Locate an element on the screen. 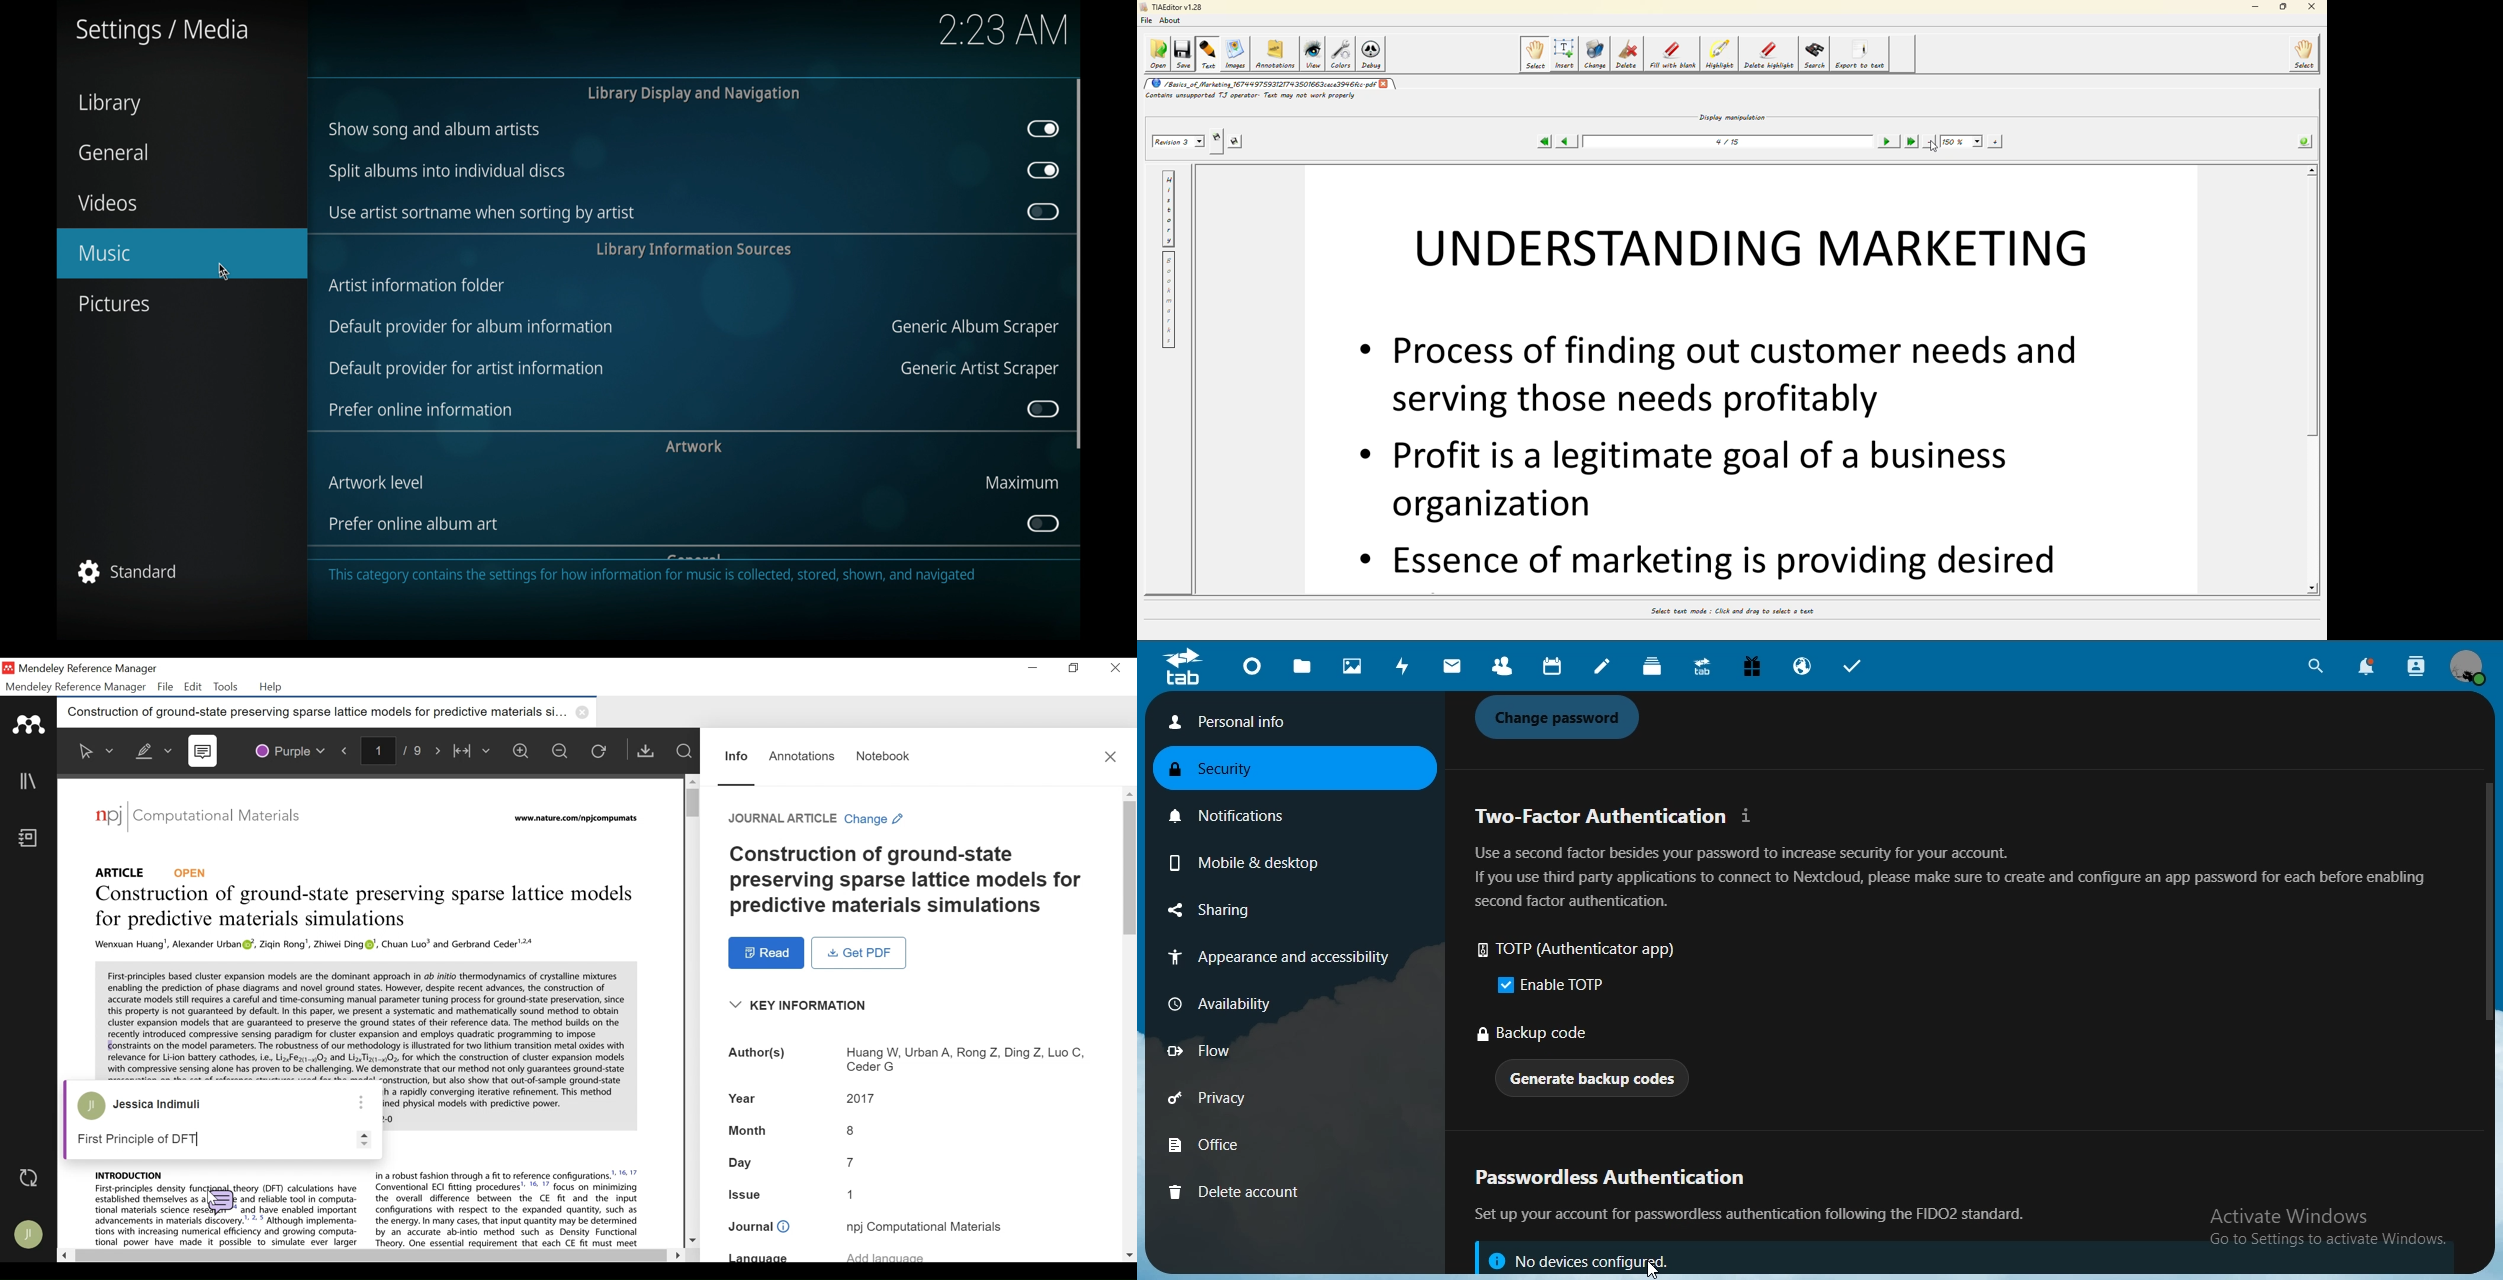  backup code is located at coordinates (1536, 1035).